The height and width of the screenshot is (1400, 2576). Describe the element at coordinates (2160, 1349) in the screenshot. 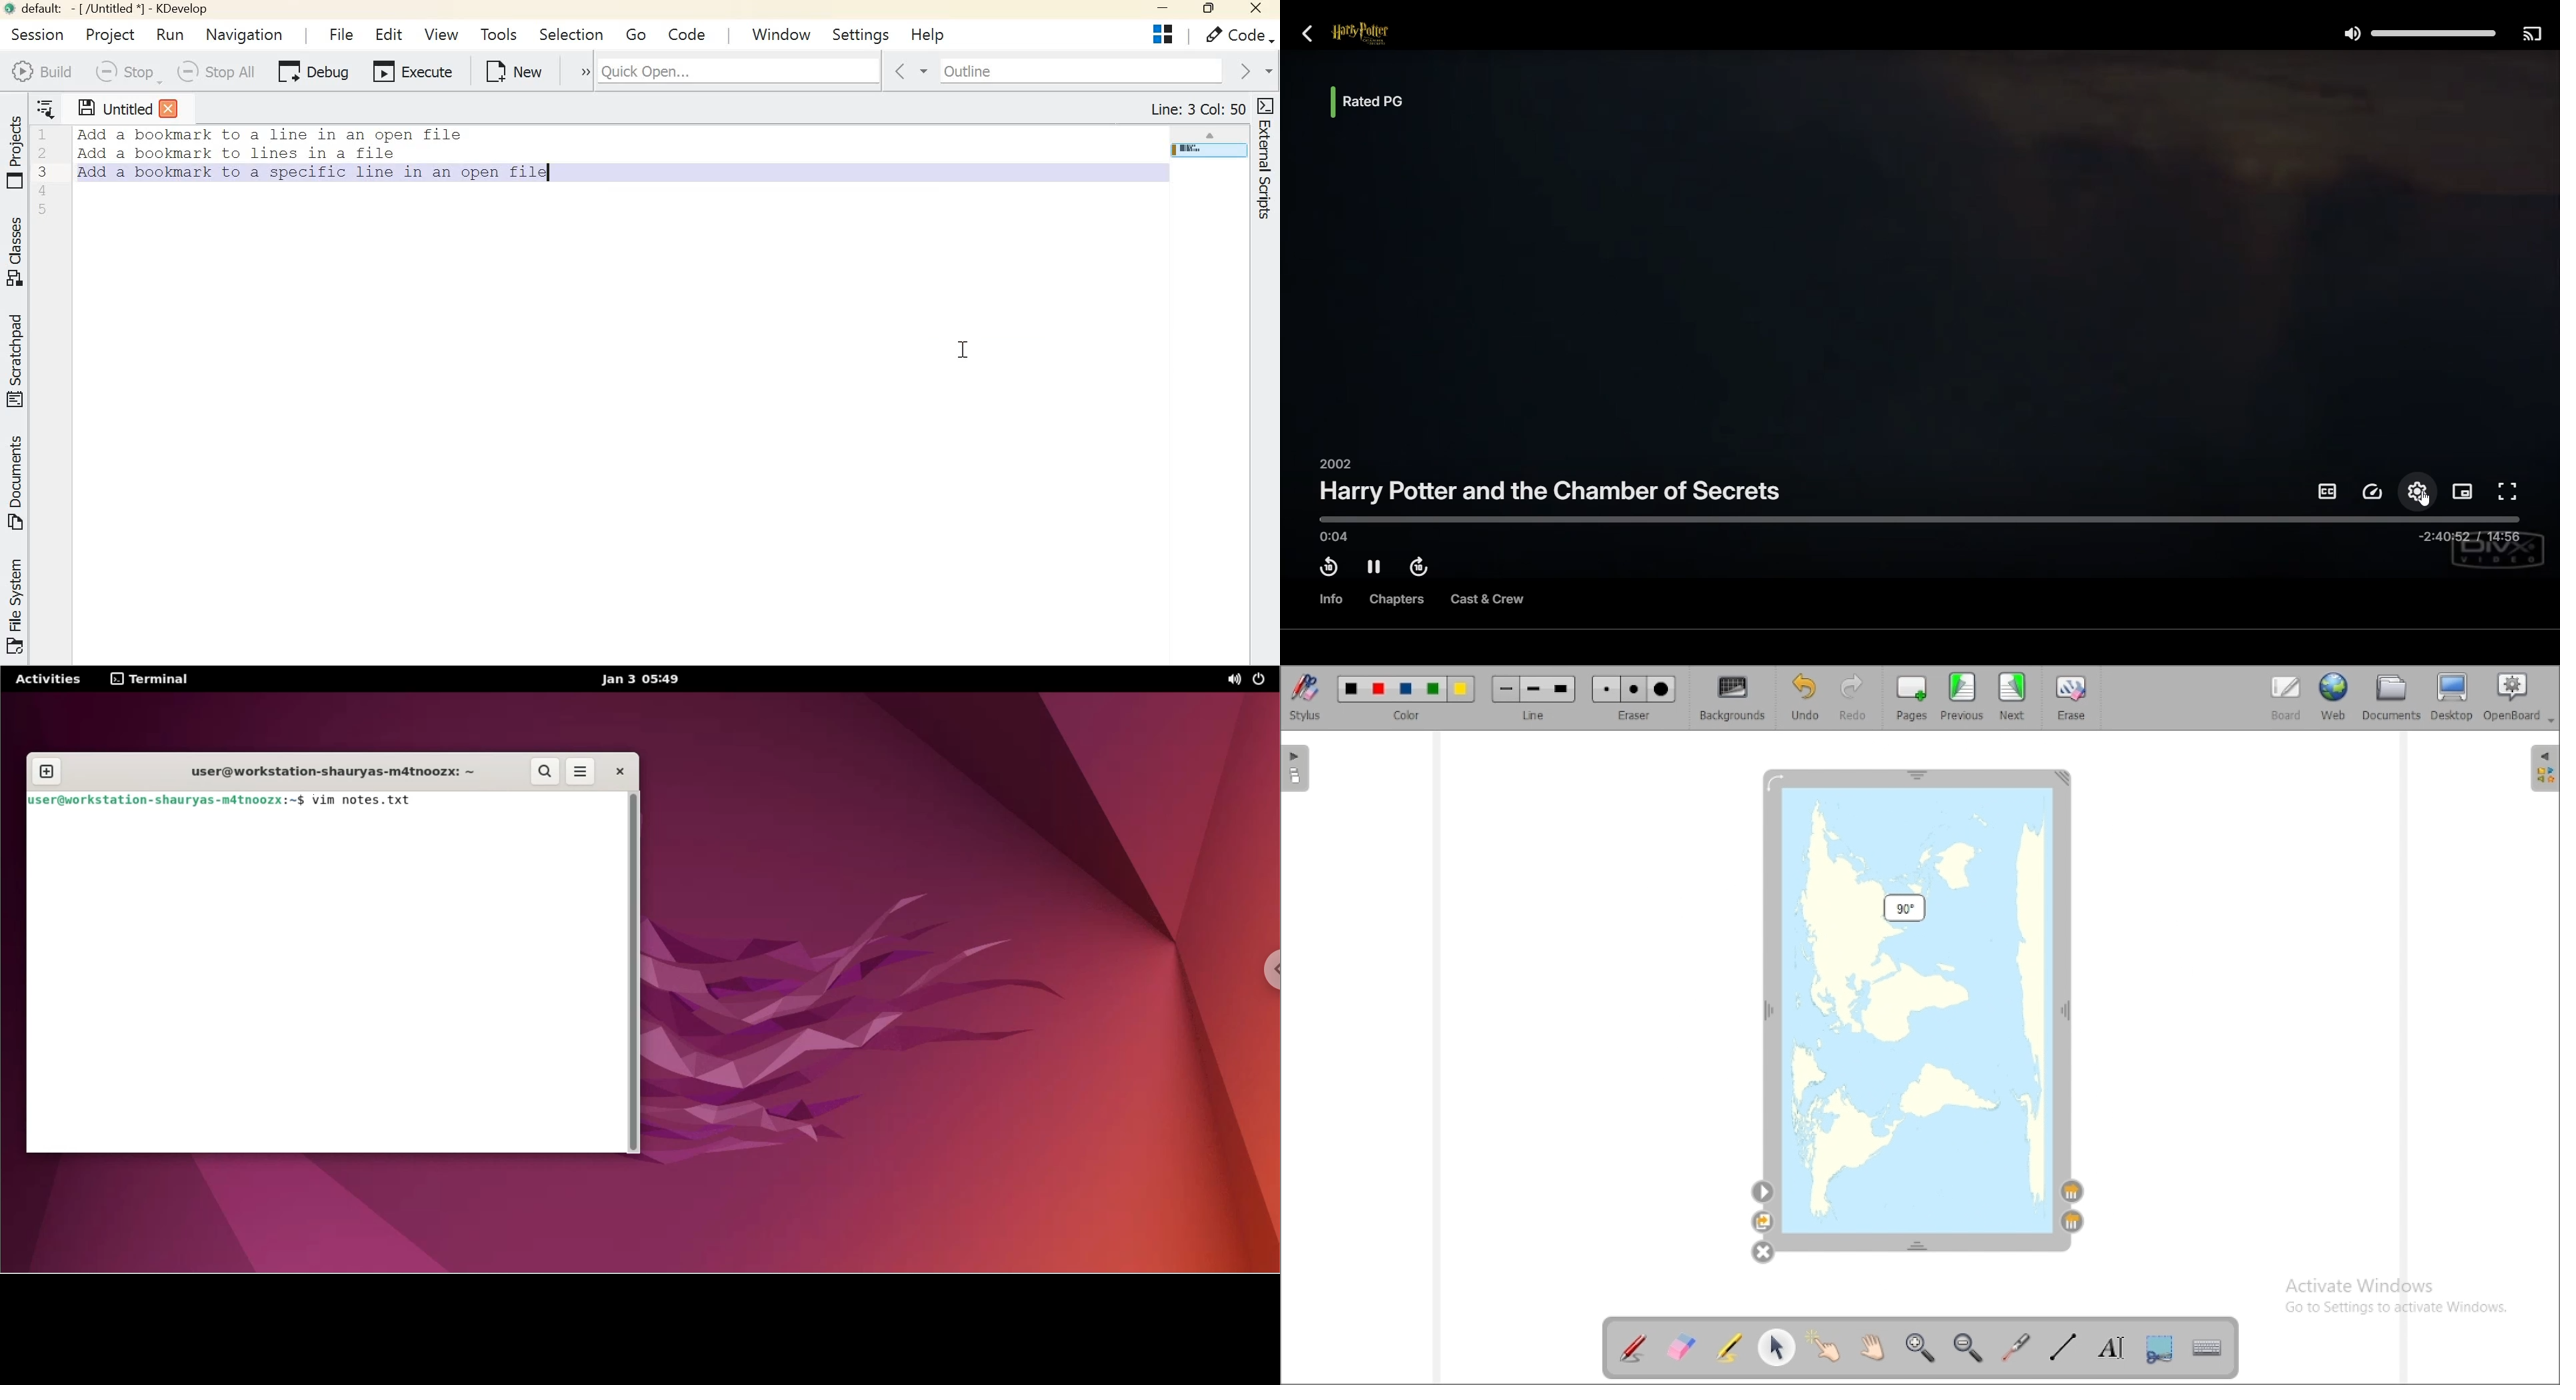

I see `capture part of the screen` at that location.